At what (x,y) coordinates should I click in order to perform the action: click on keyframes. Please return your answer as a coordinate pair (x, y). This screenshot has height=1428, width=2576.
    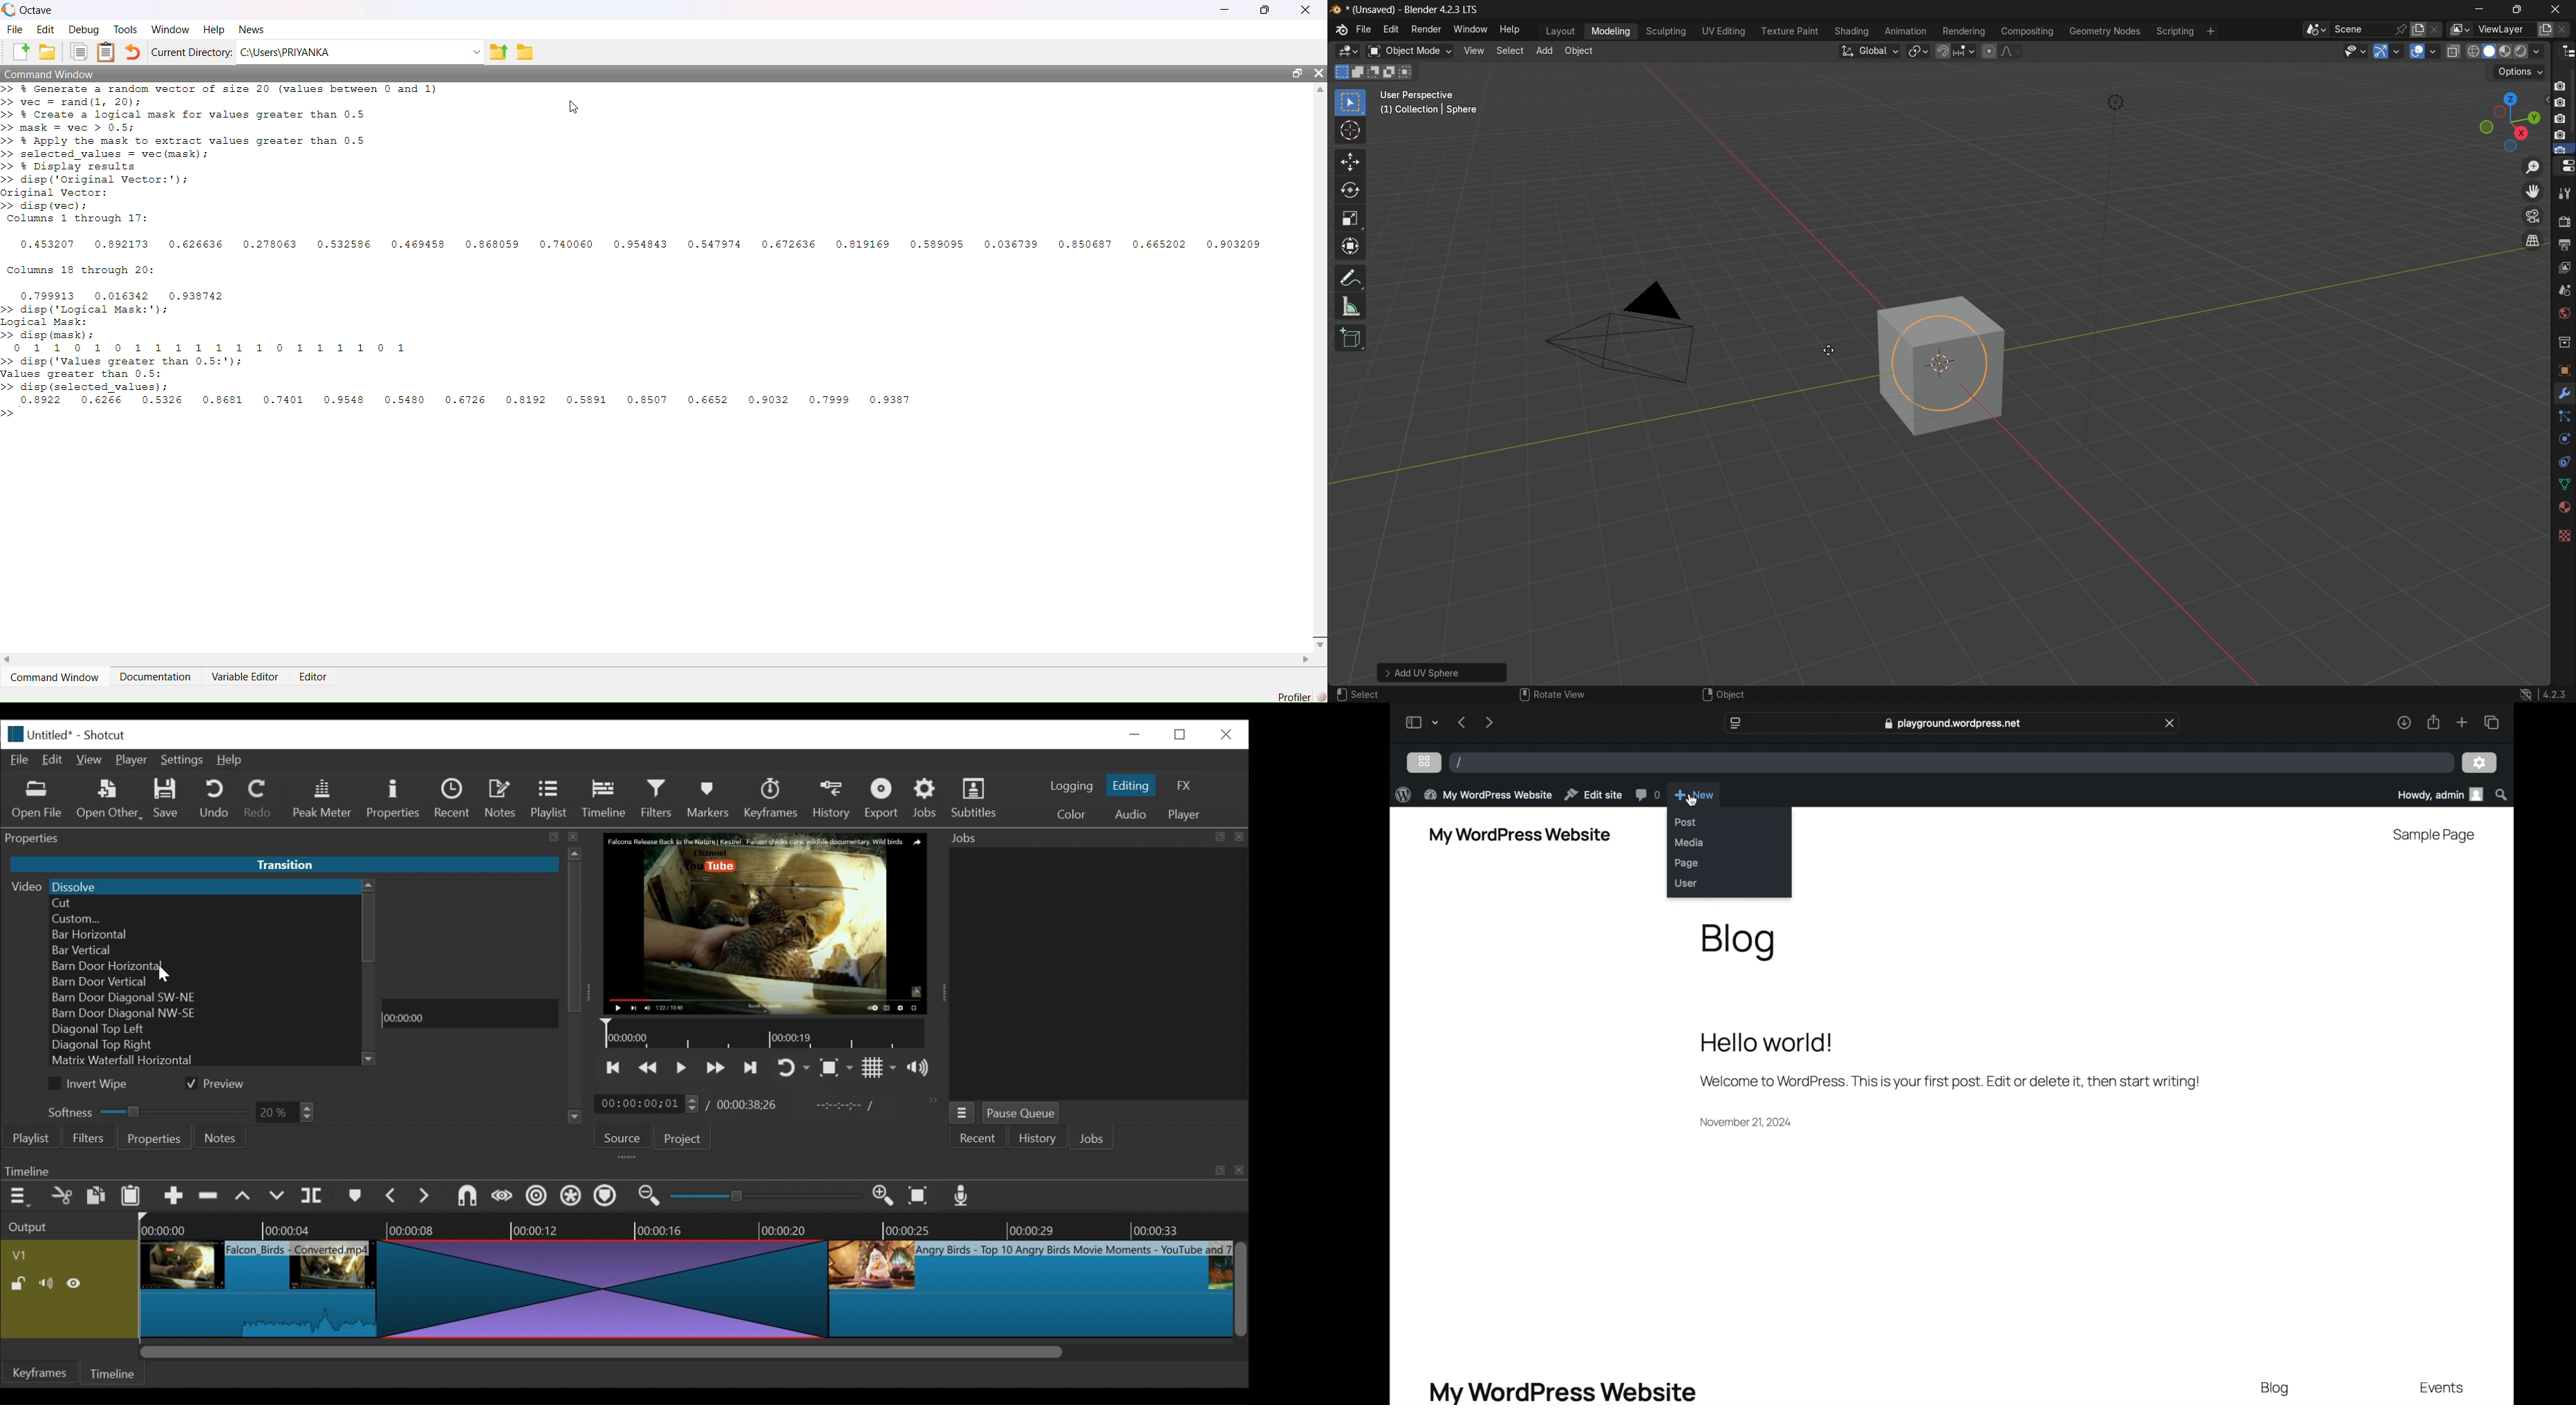
    Looking at the image, I should click on (772, 800).